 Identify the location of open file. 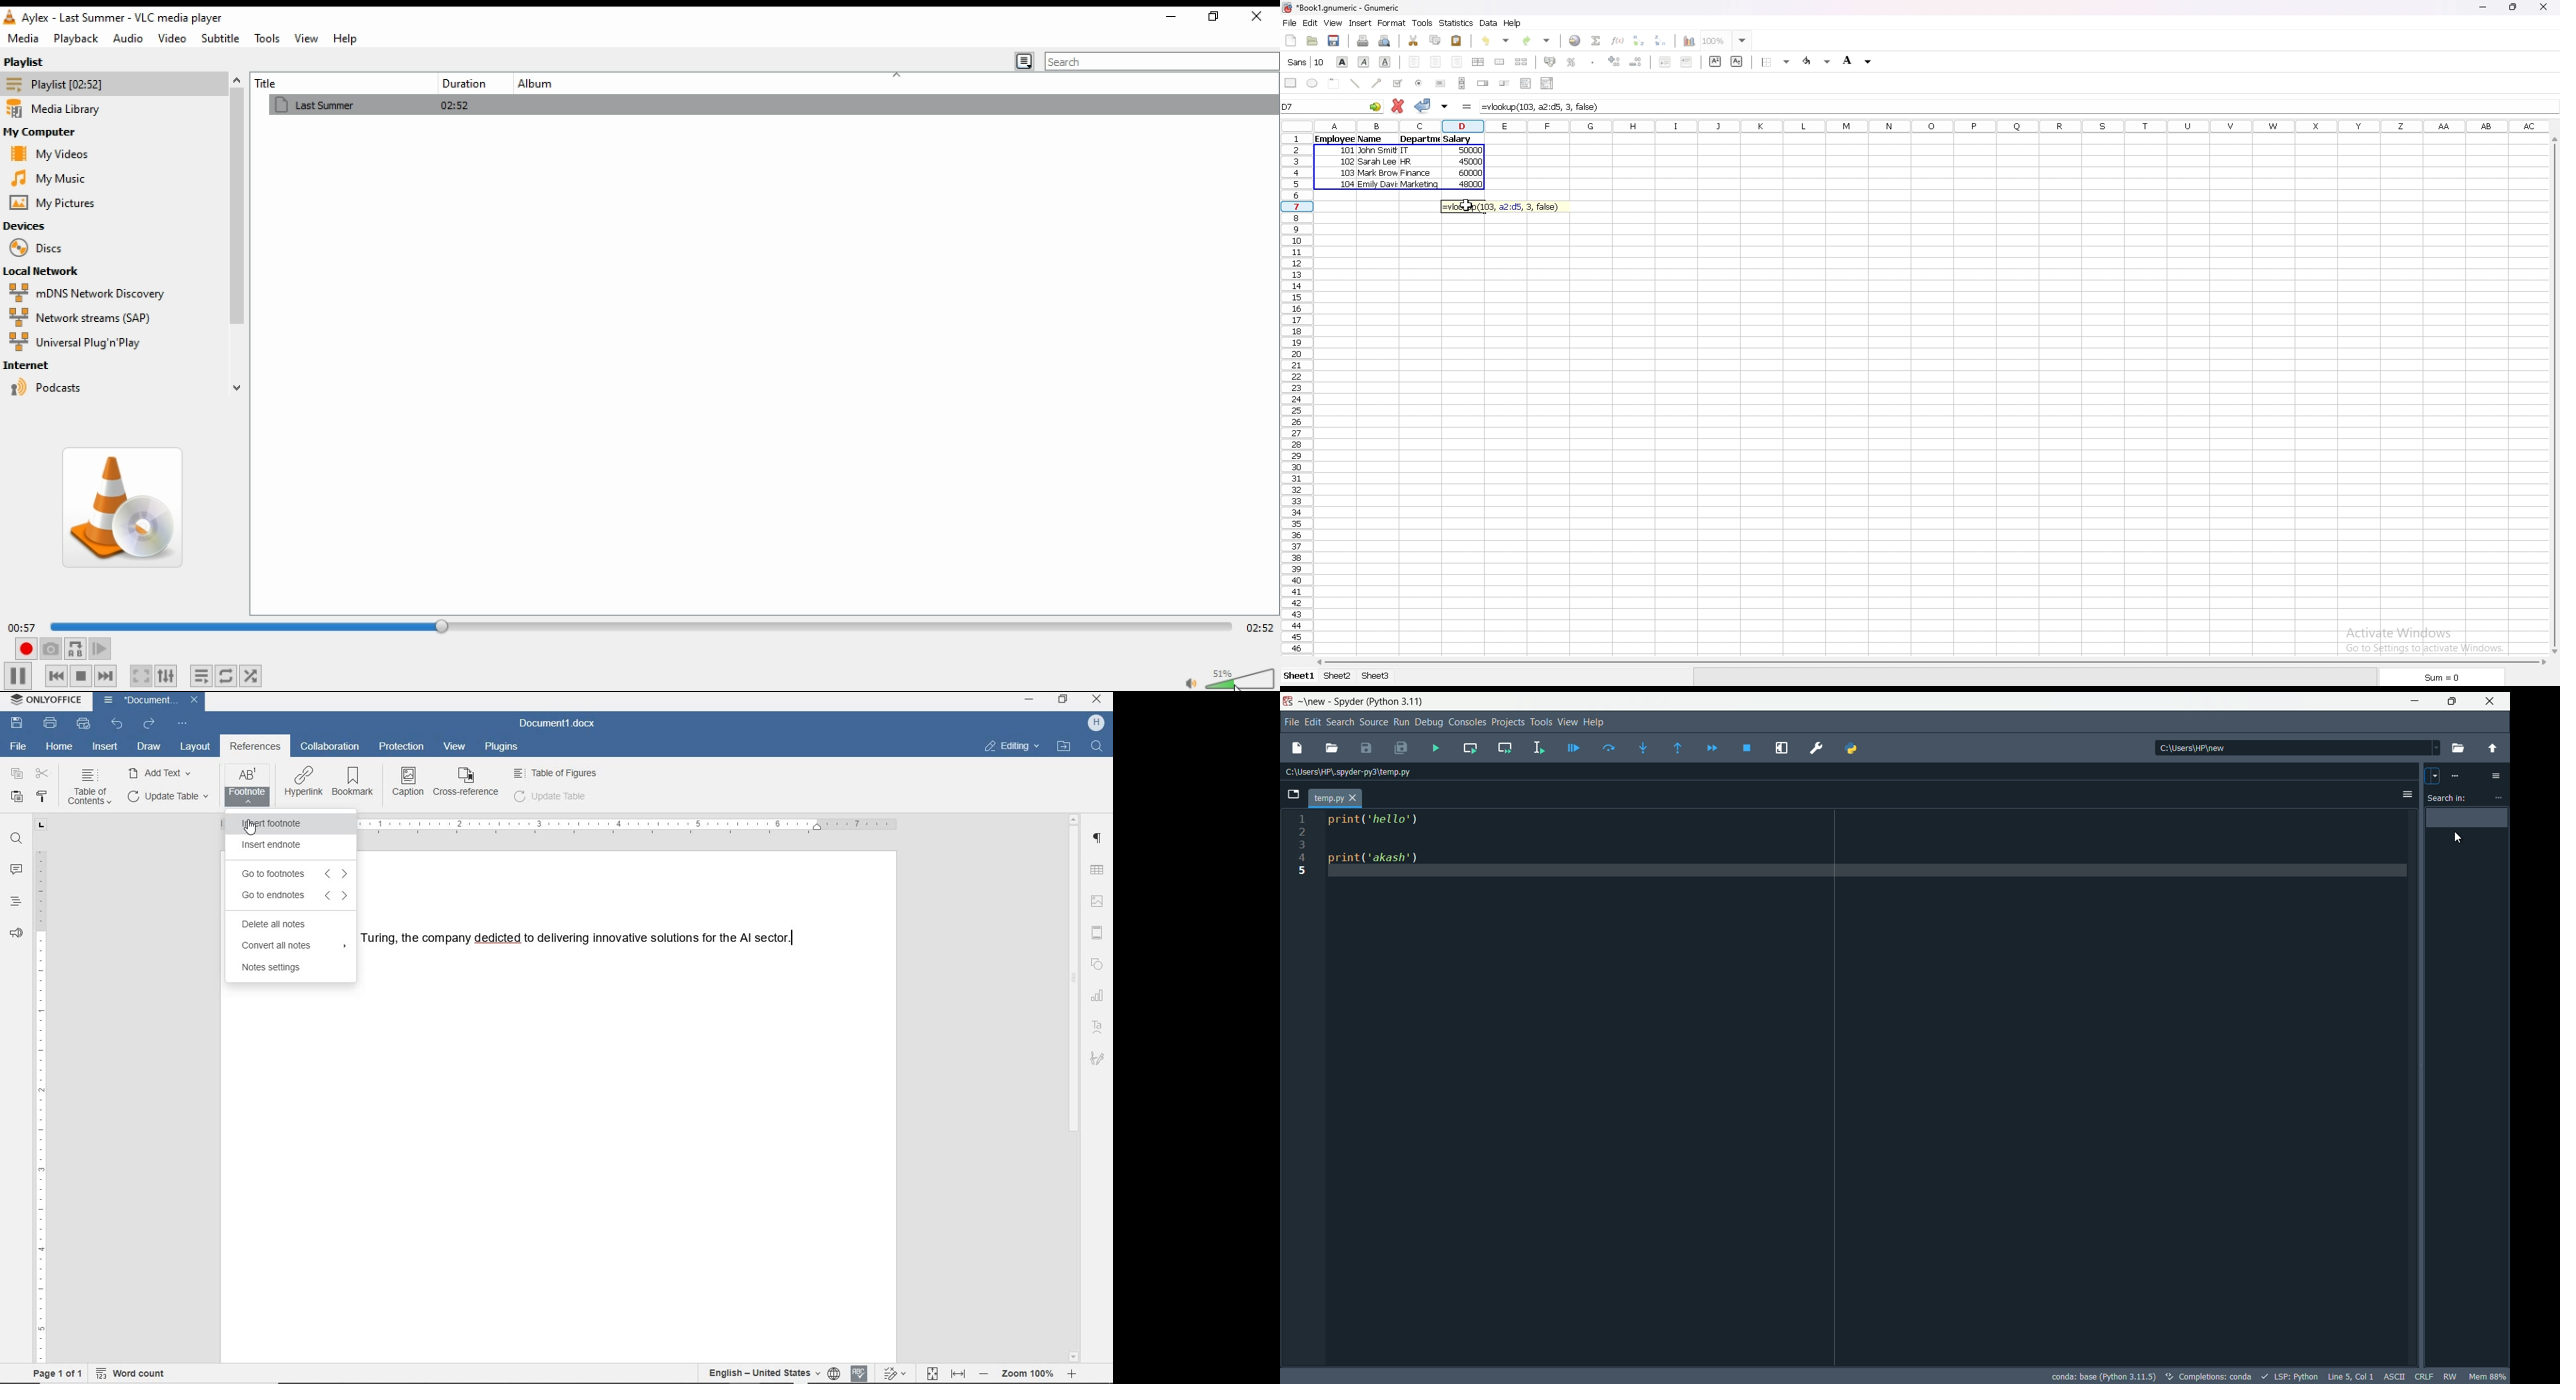
(1334, 747).